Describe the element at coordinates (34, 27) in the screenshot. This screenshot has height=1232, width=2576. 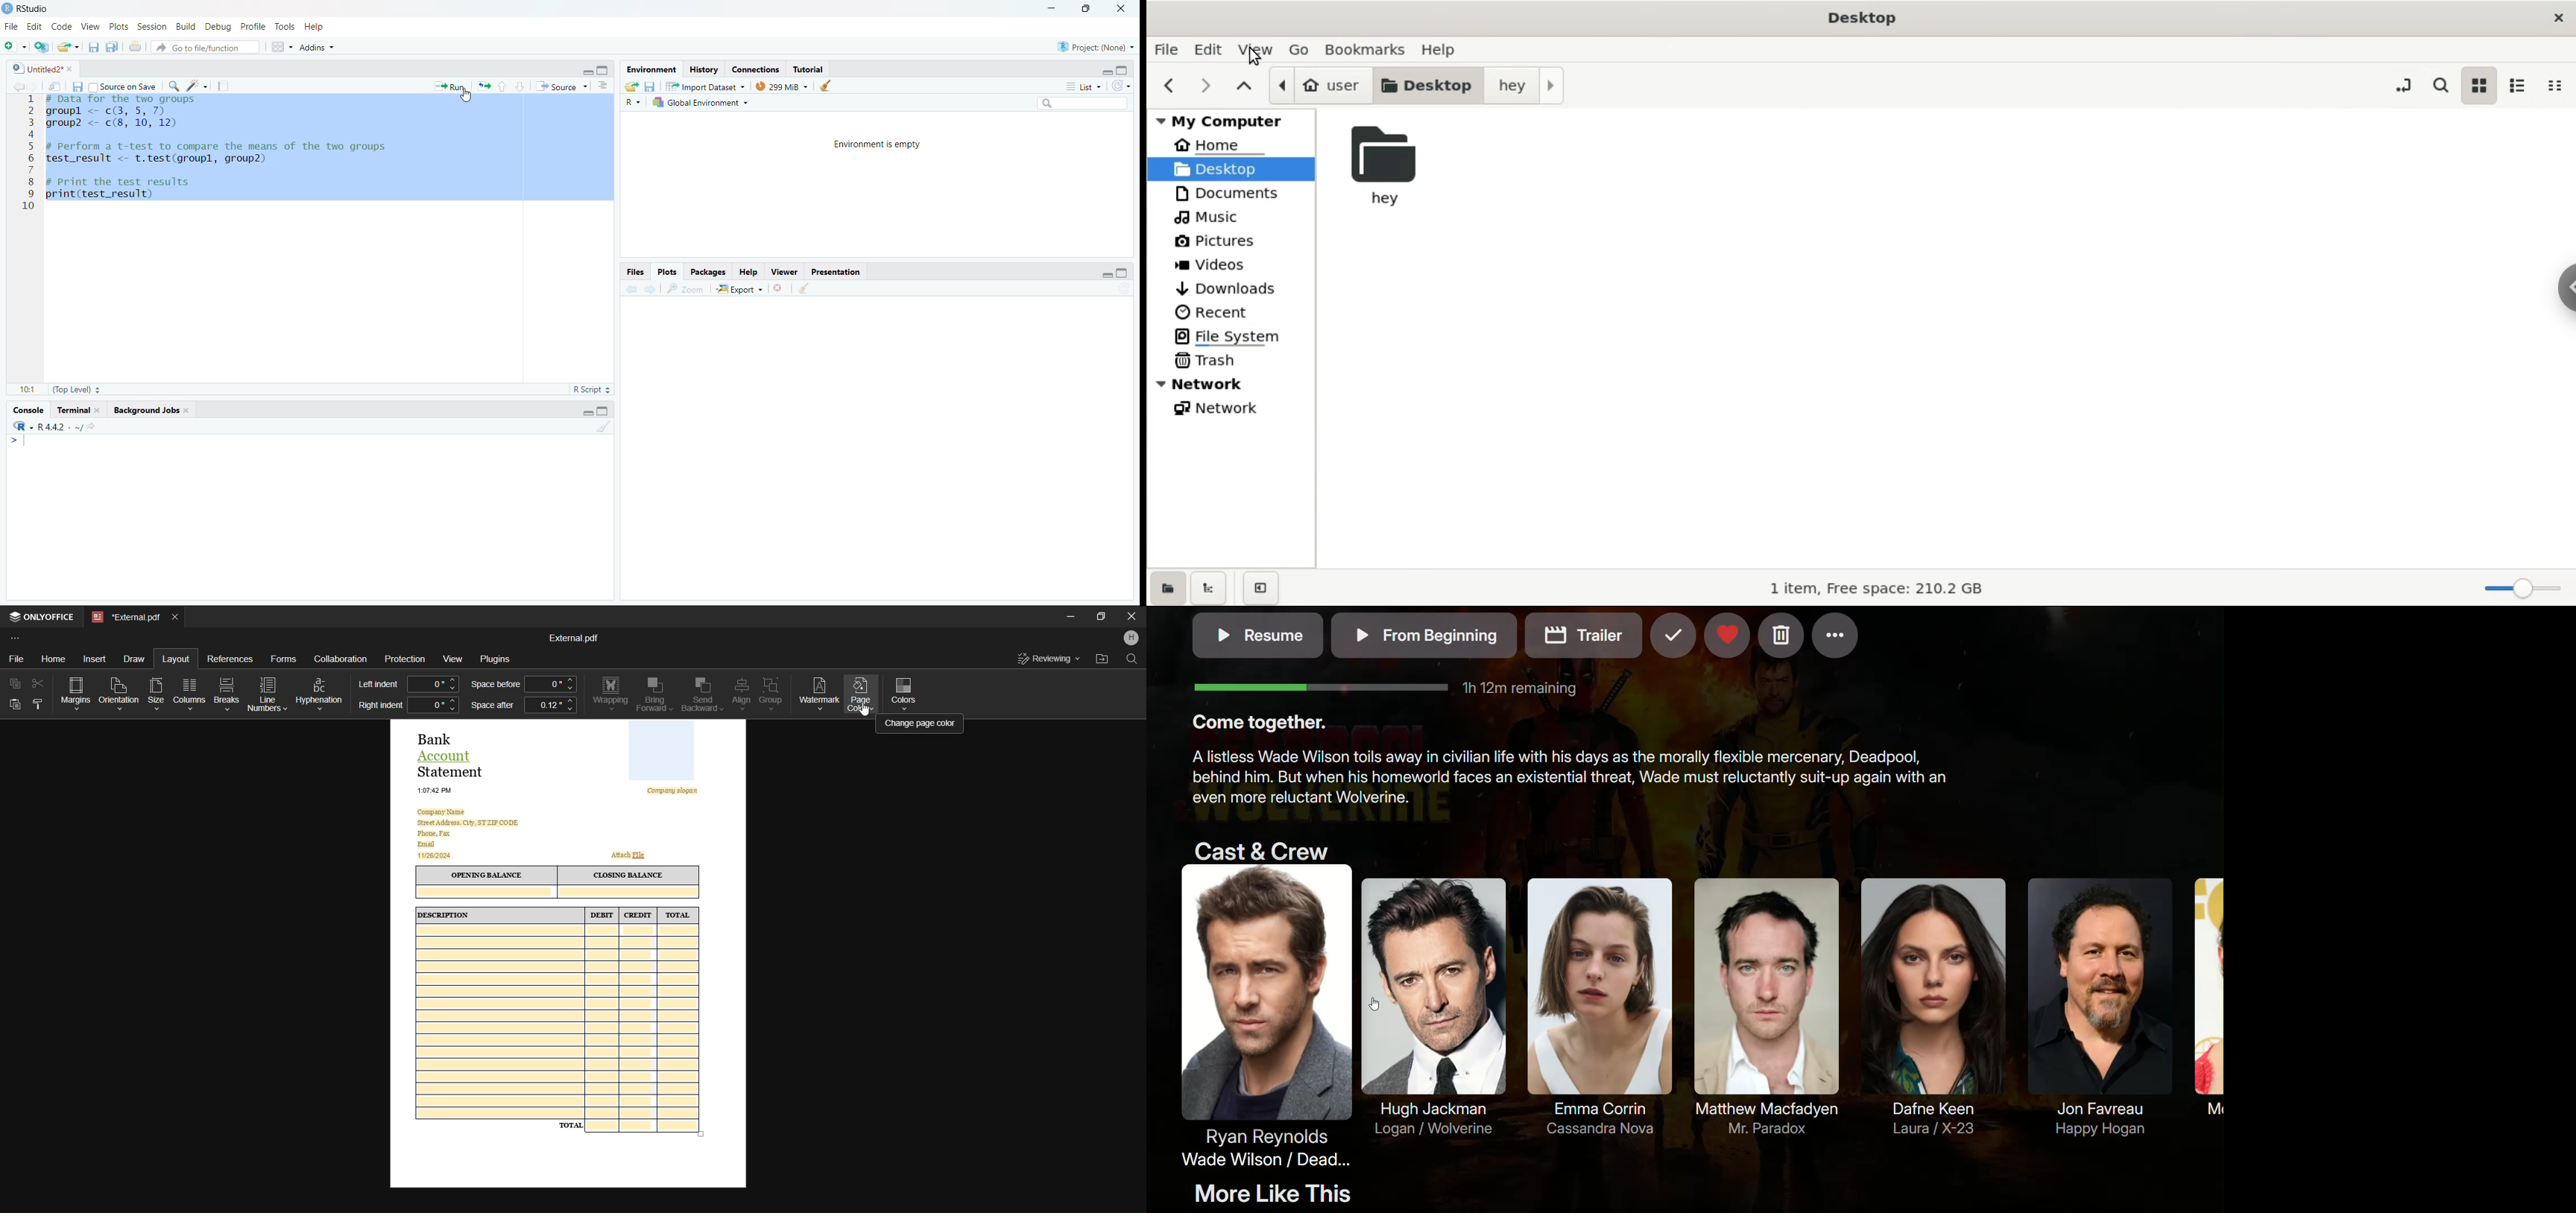
I see `Edit` at that location.